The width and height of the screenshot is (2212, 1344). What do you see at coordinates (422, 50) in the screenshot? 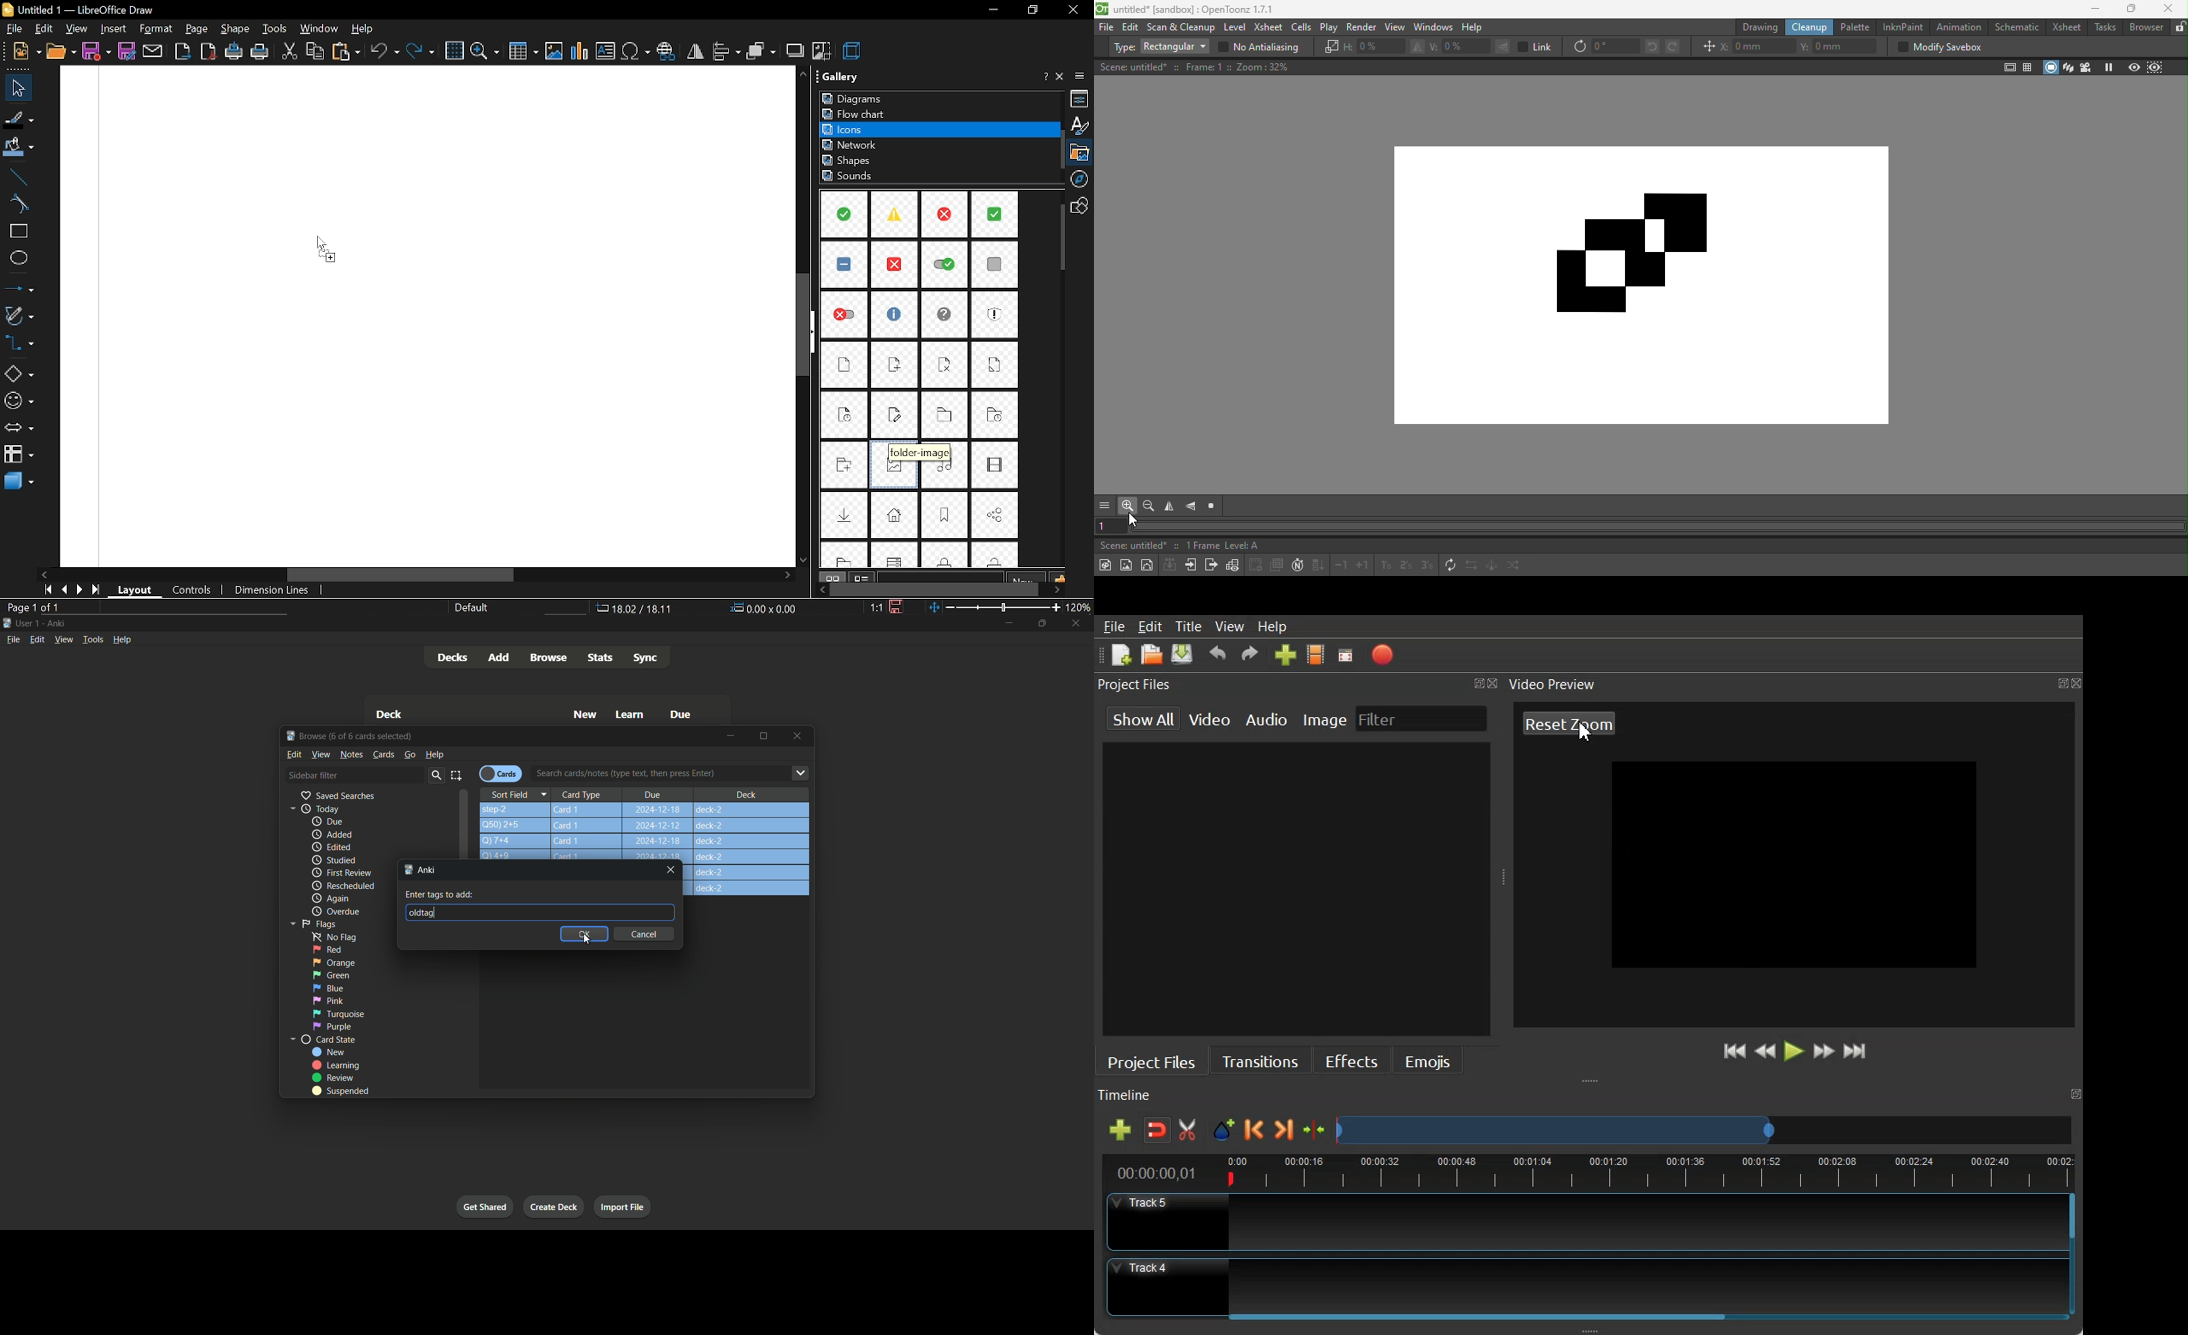
I see `redo` at bounding box center [422, 50].